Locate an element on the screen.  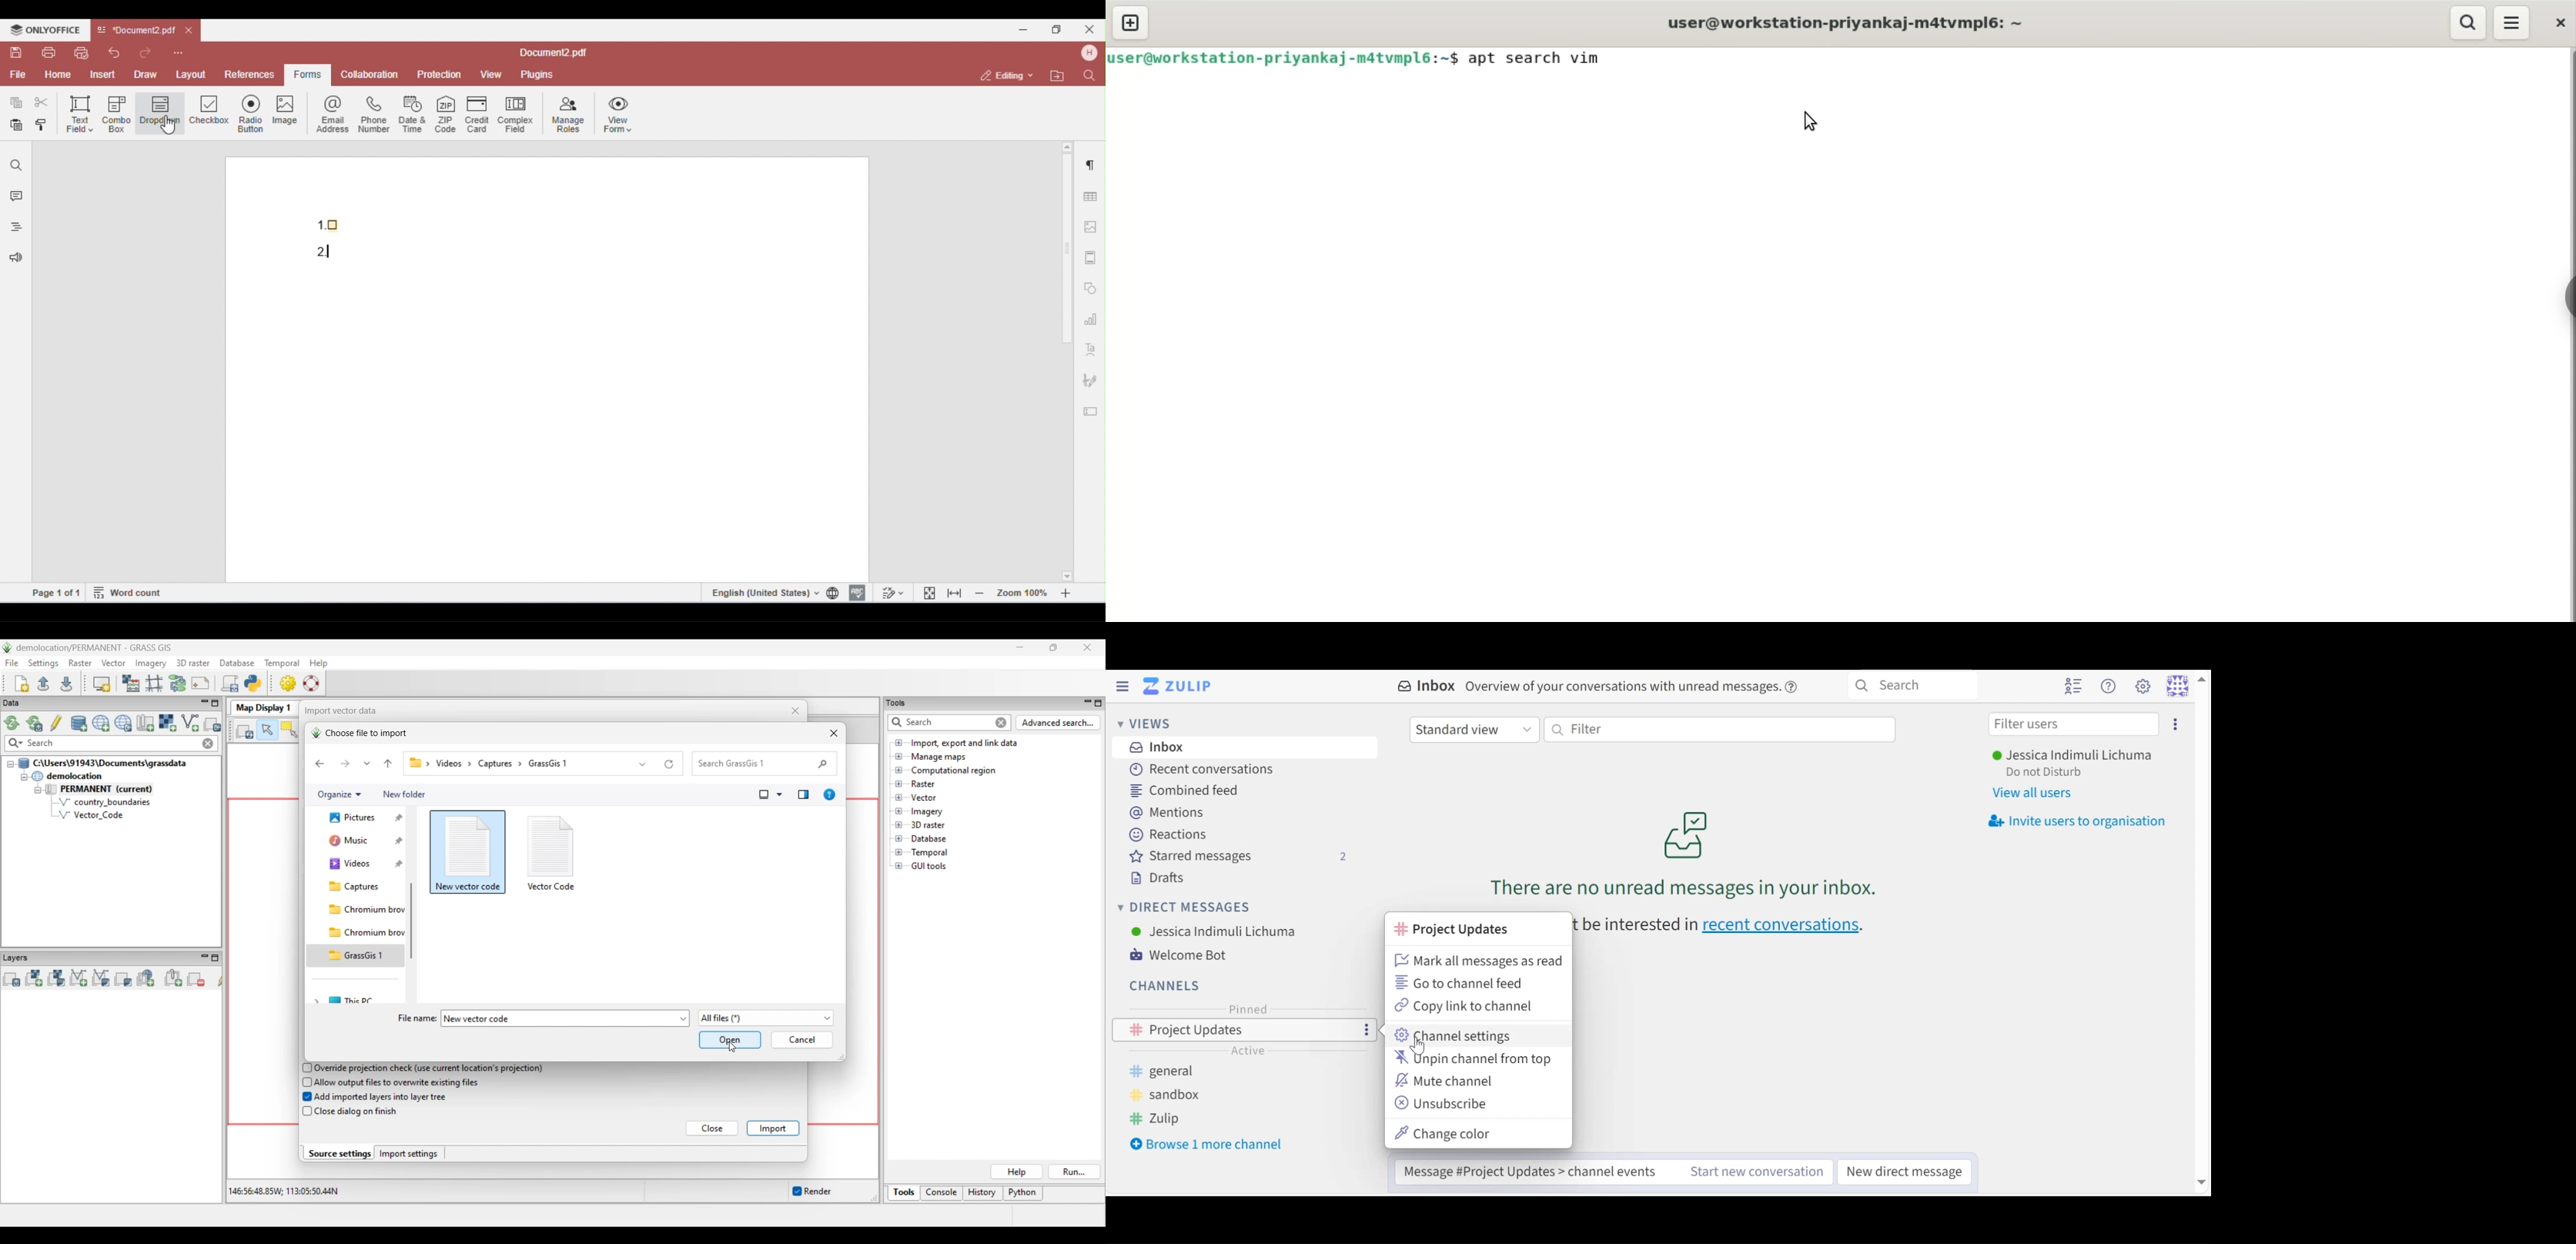
Mute Channel is located at coordinates (1449, 1081).